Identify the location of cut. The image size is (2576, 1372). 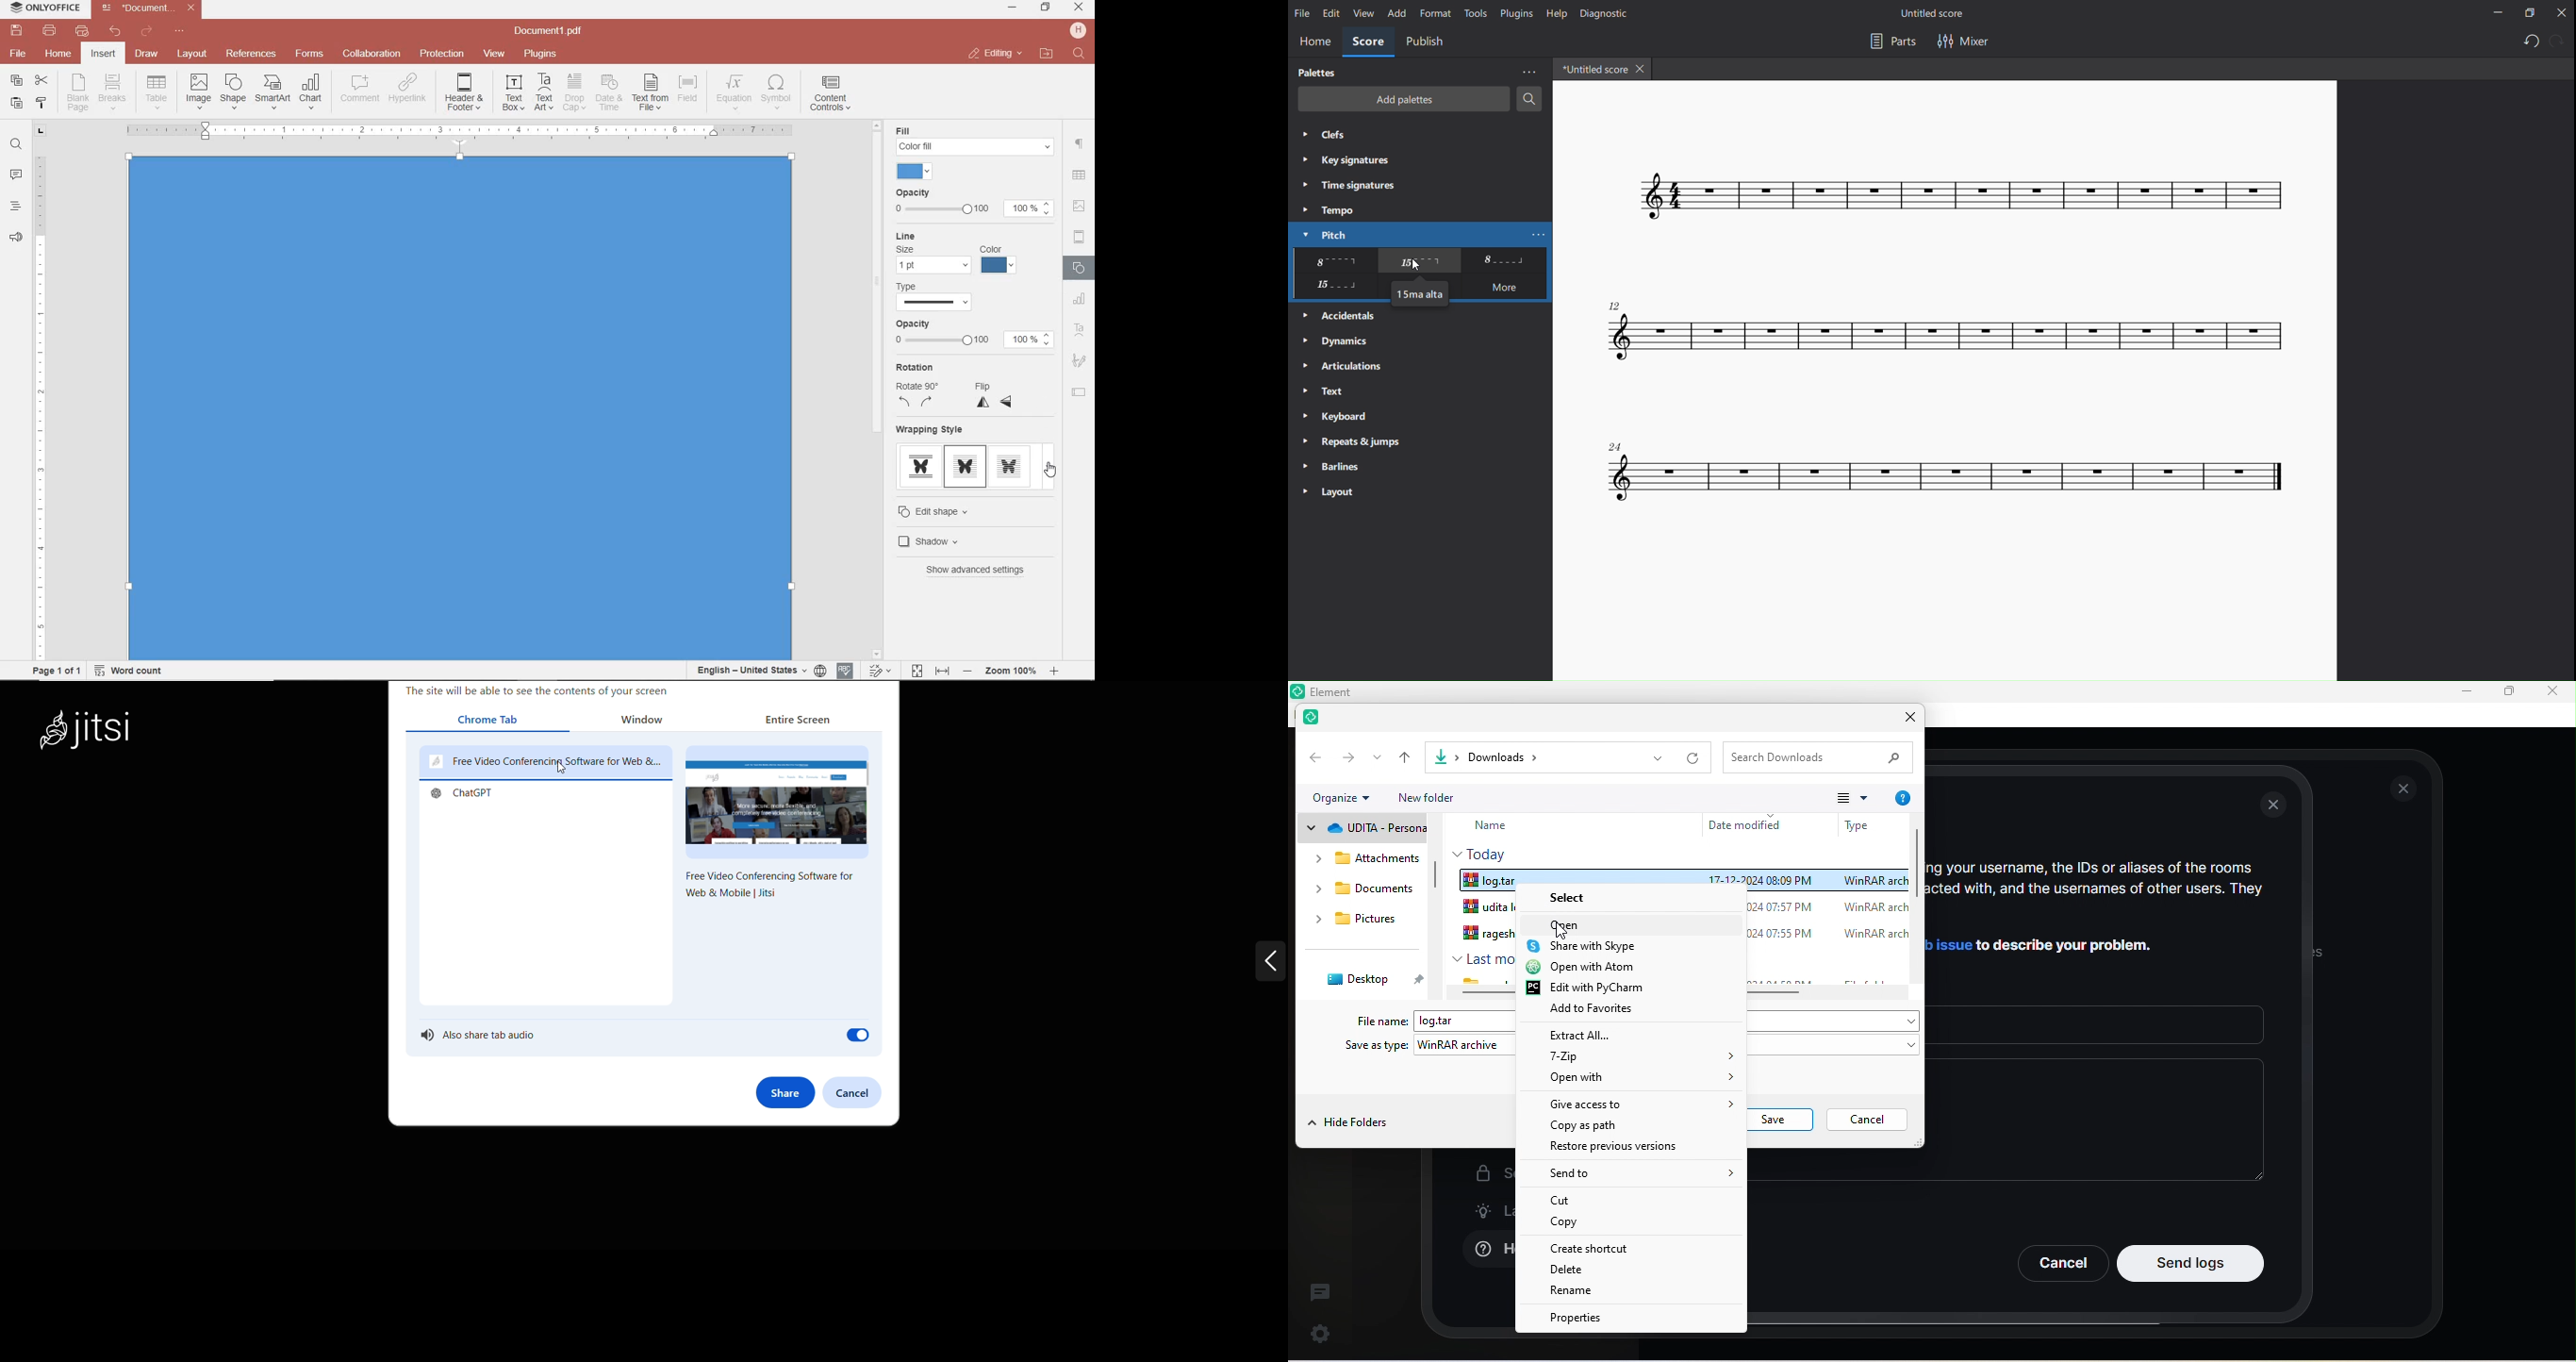
(1575, 1200).